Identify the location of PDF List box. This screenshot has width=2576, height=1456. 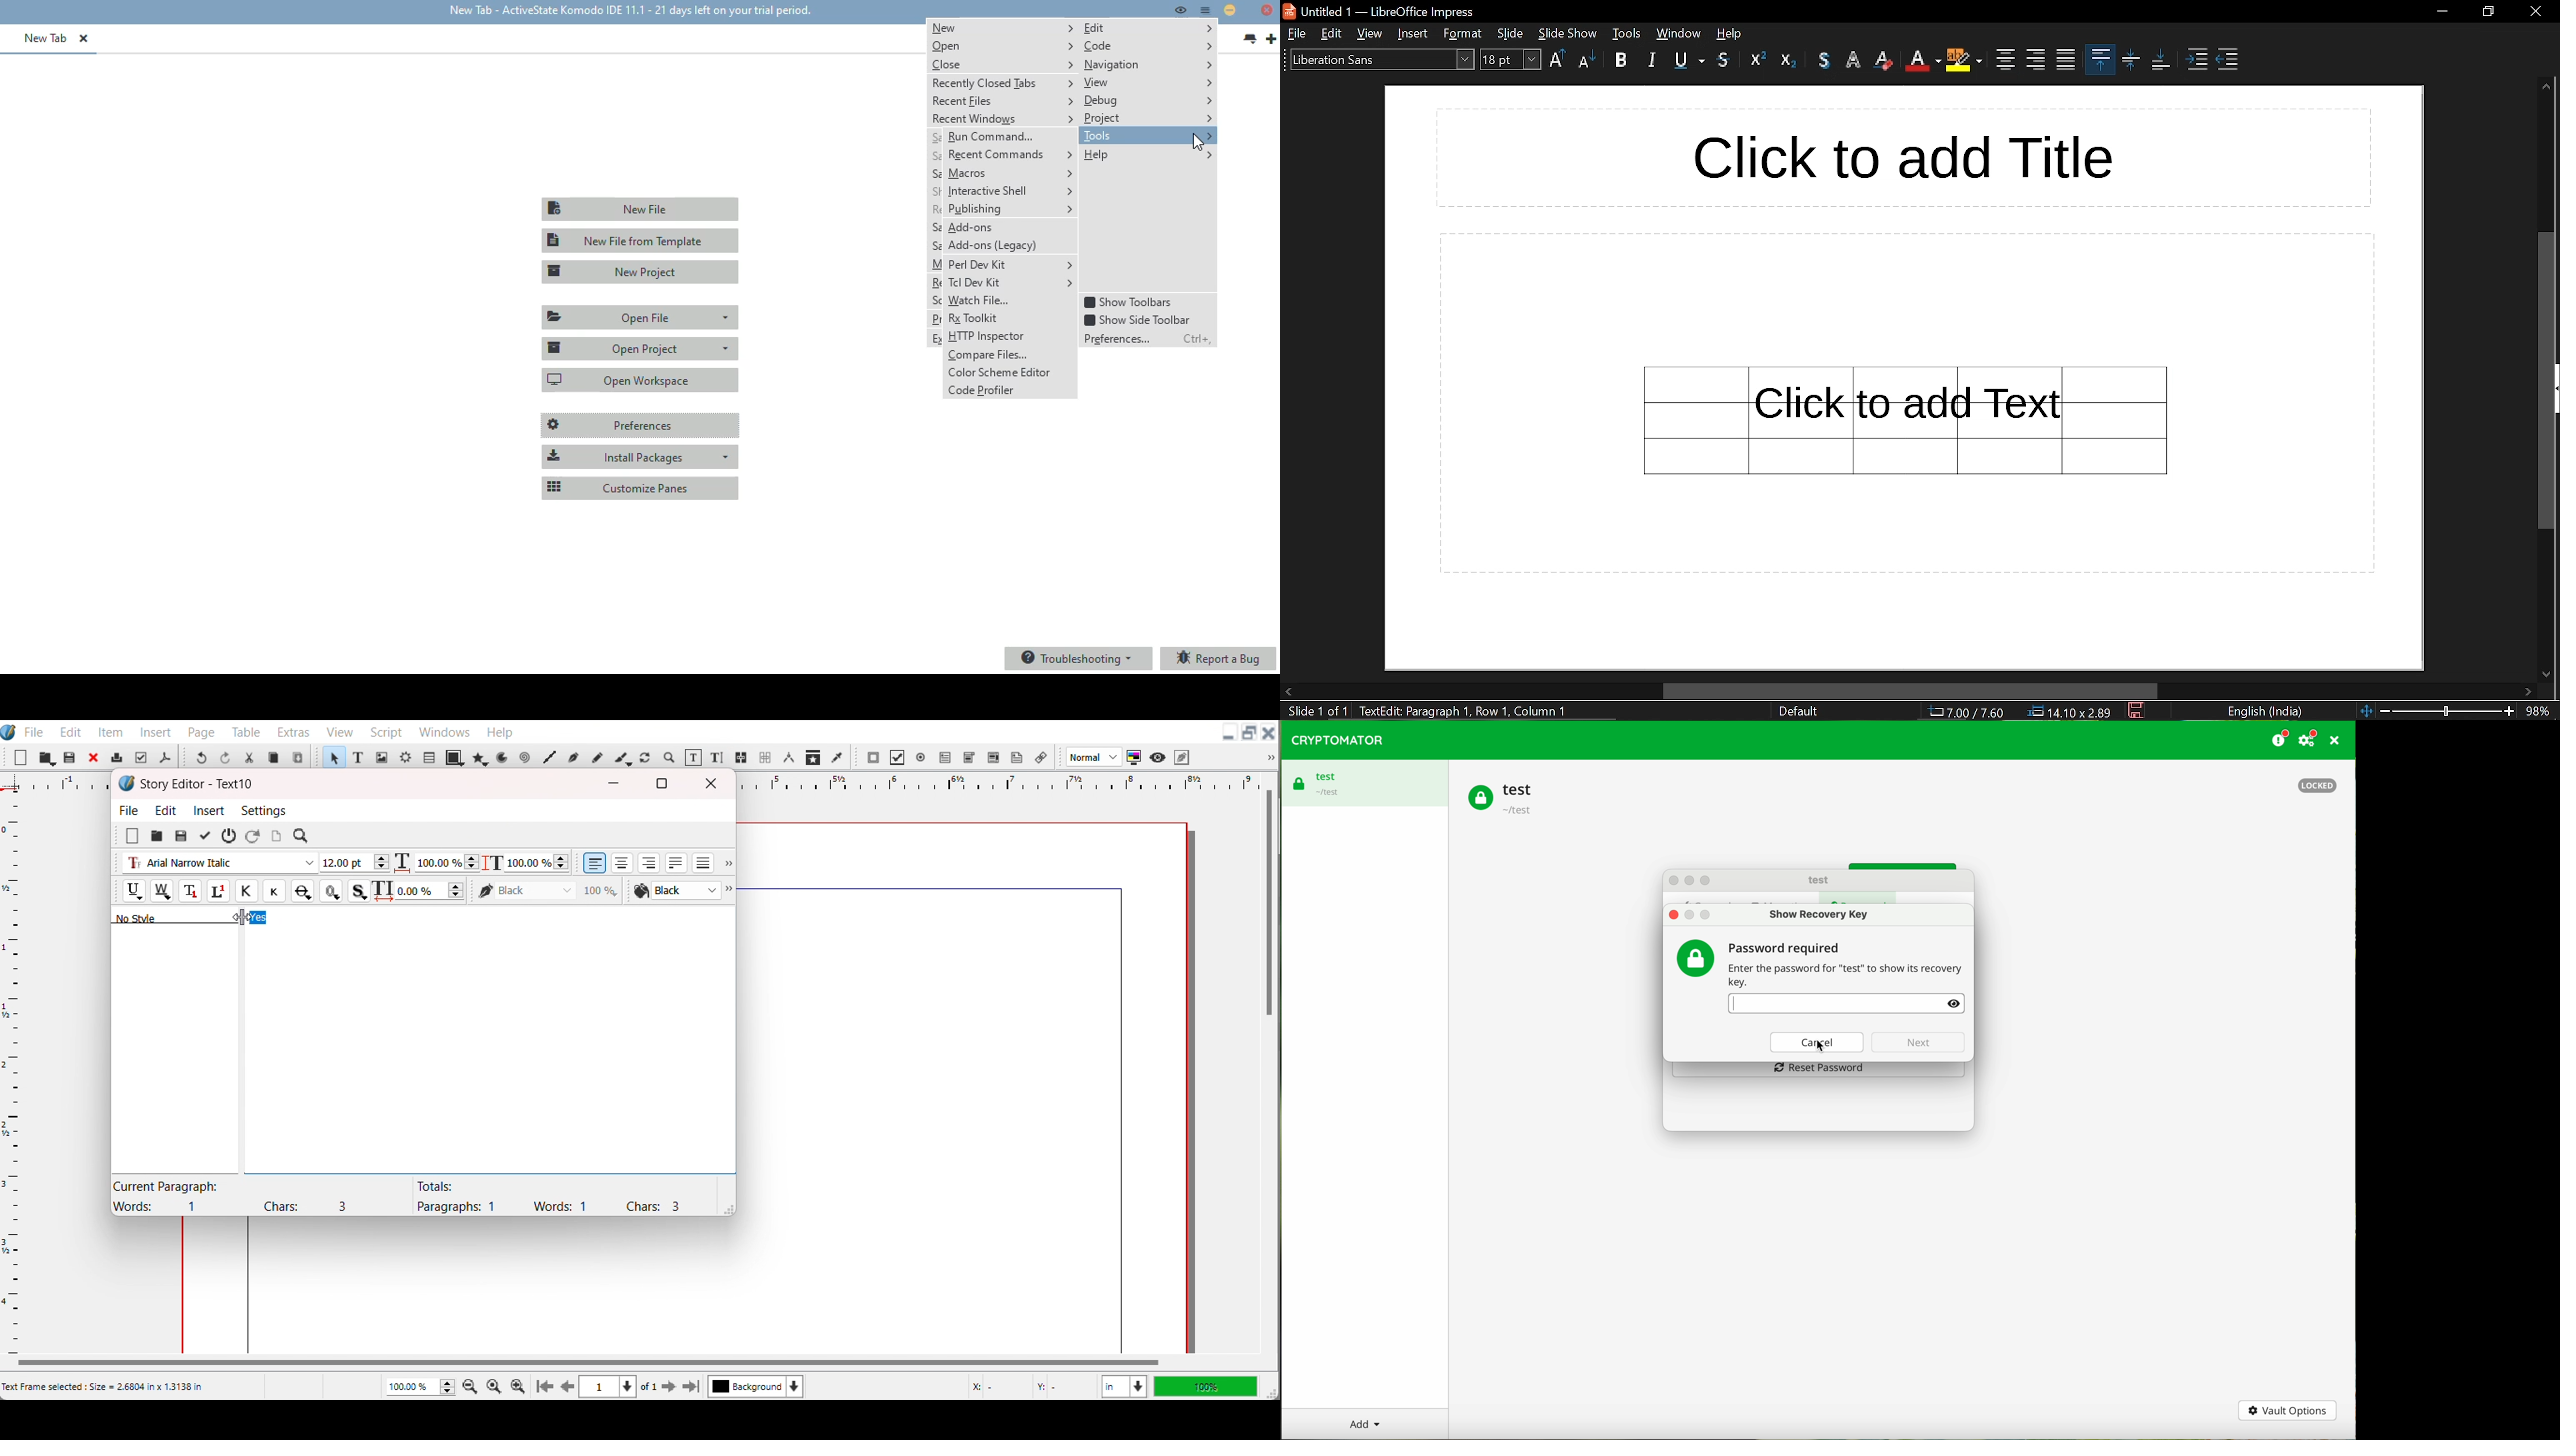
(994, 758).